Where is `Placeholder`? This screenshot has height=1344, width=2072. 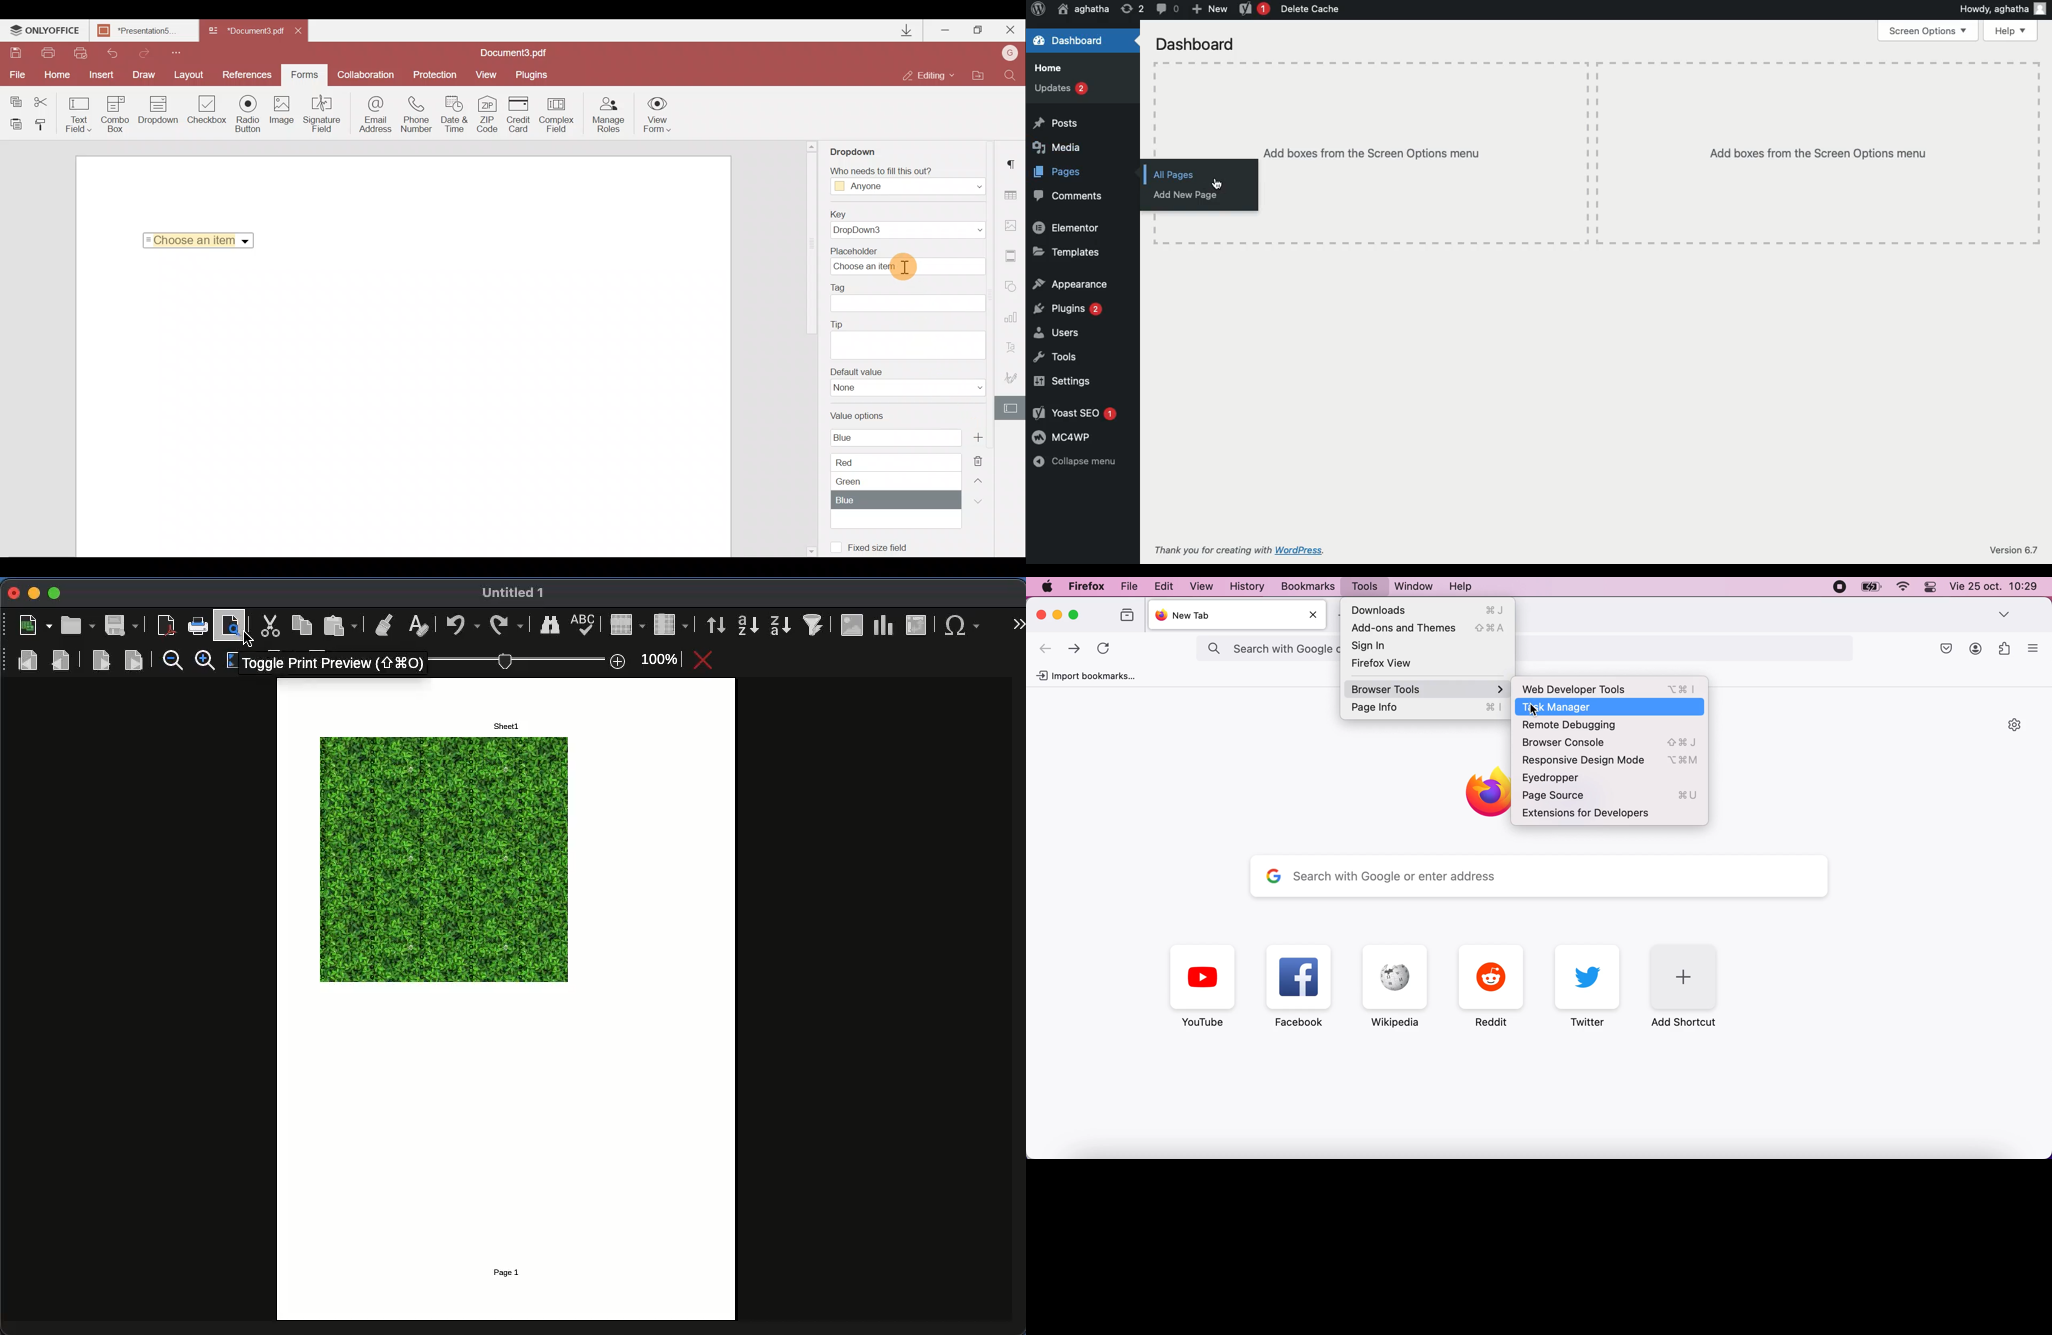 Placeholder is located at coordinates (905, 261).